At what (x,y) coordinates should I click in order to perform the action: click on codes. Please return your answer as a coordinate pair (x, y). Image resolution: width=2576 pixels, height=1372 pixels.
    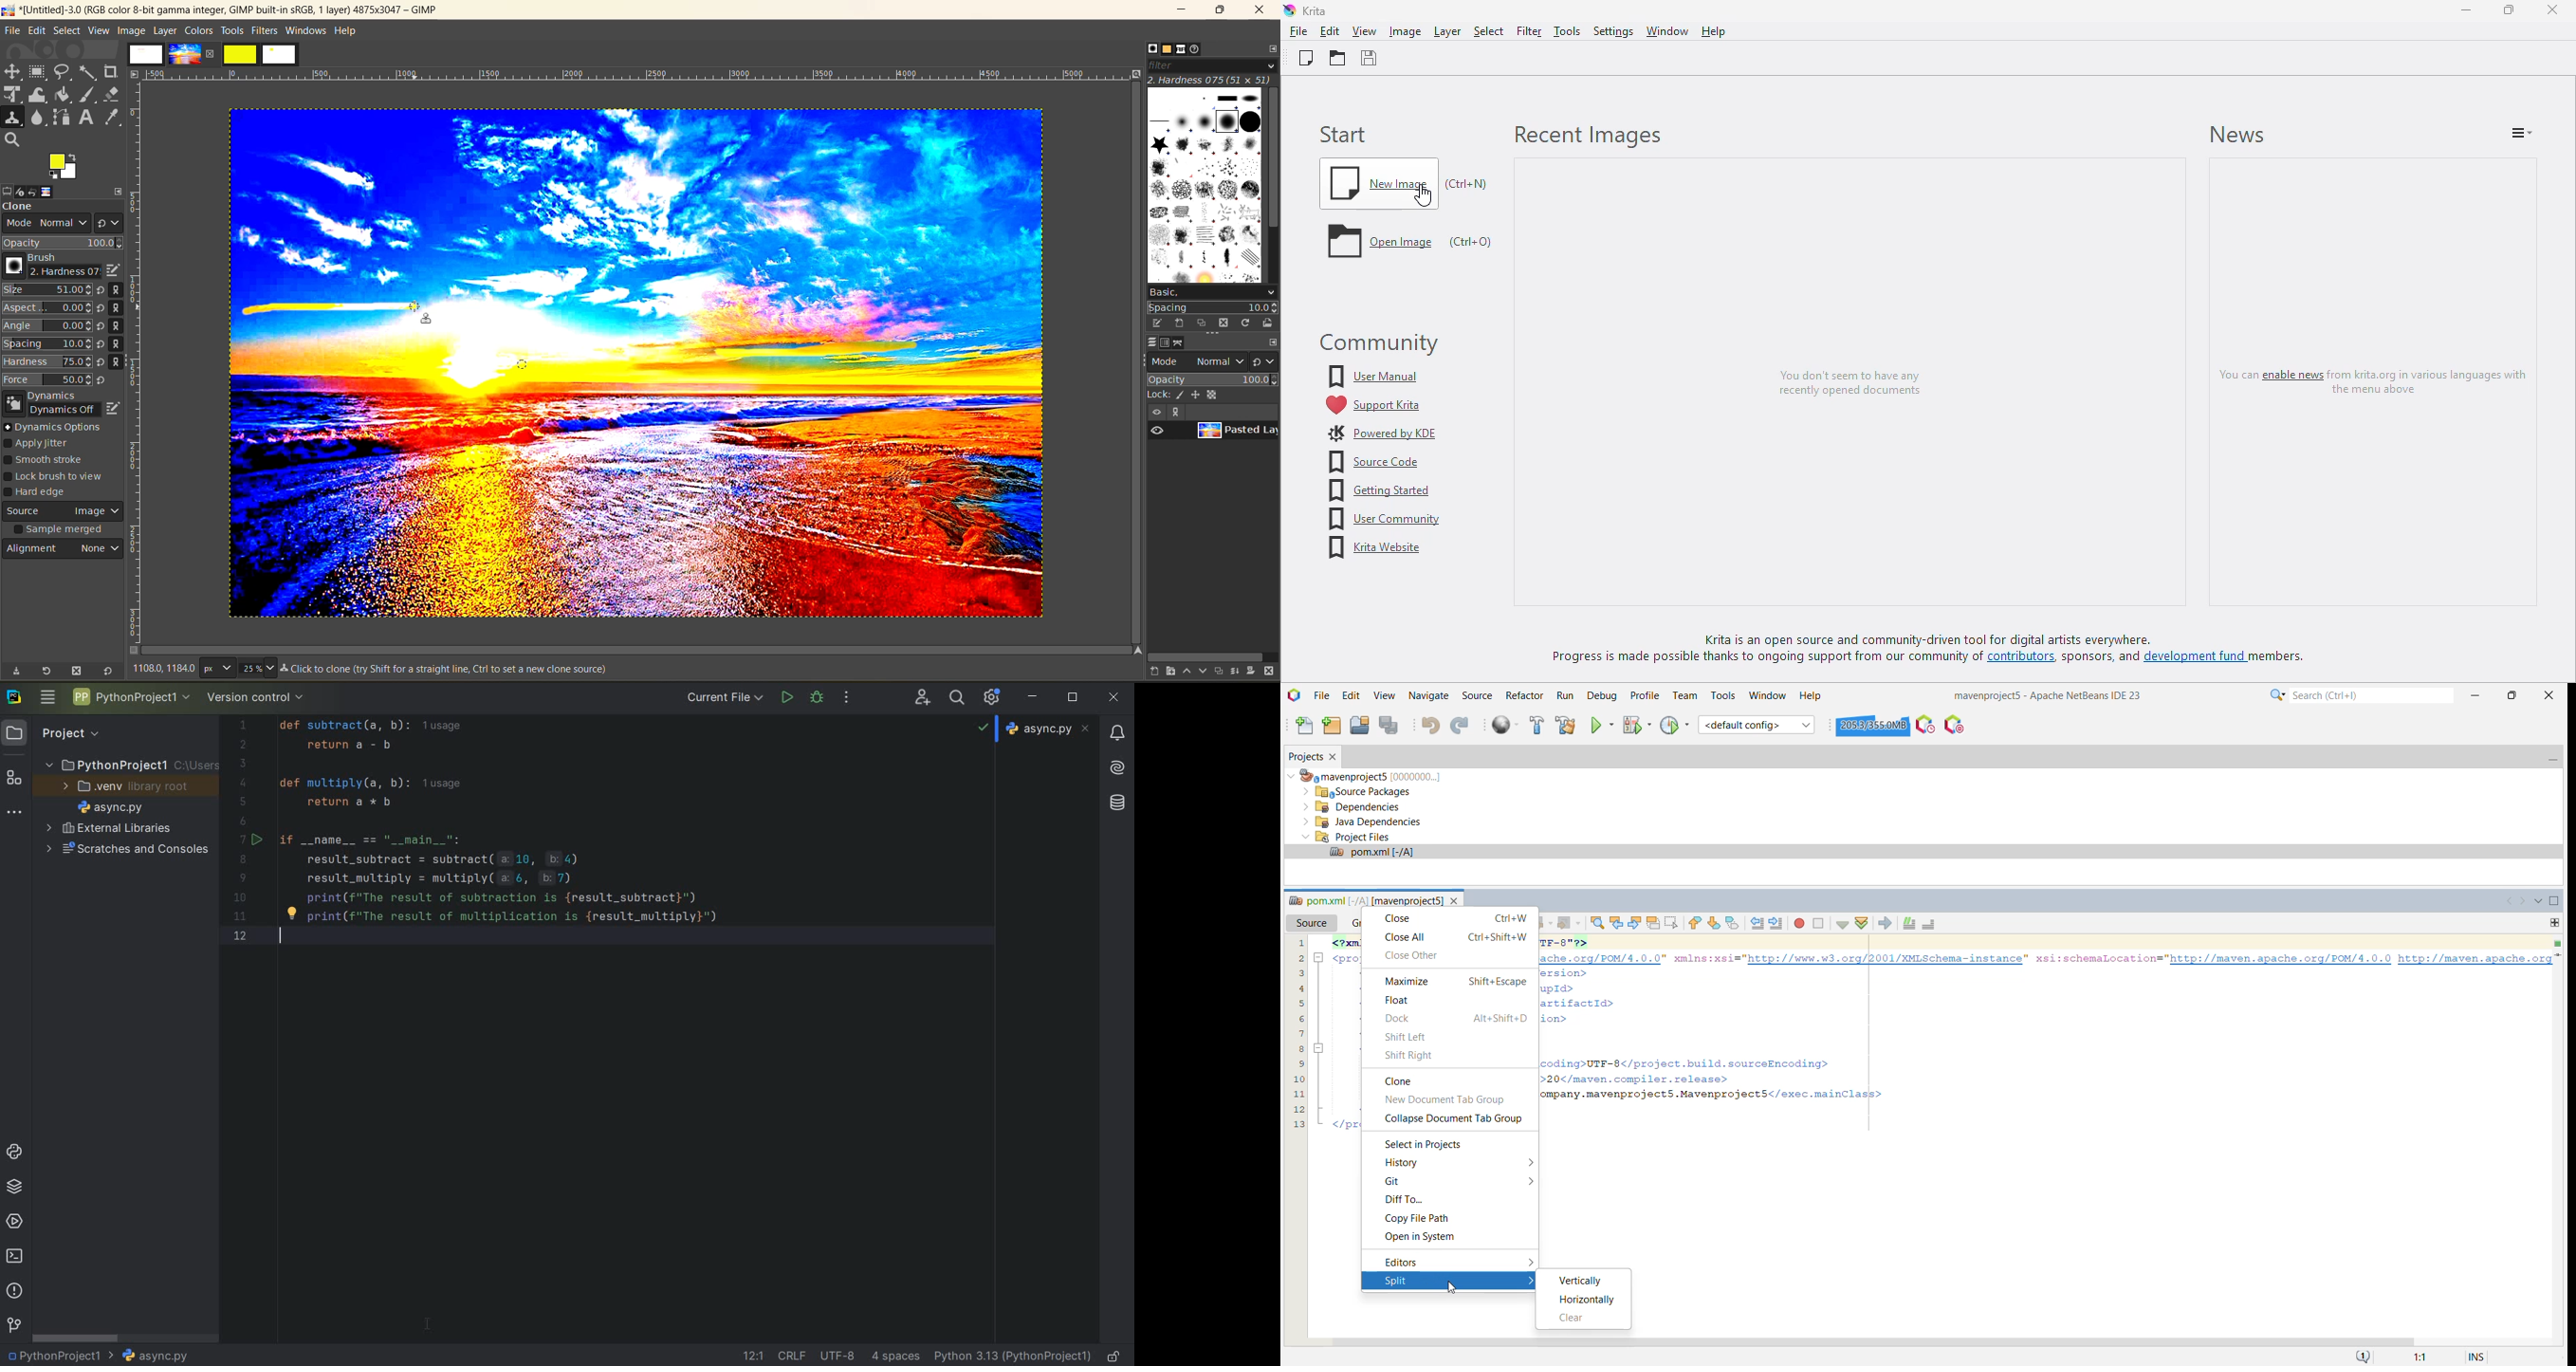
    Looking at the image, I should click on (599, 842).